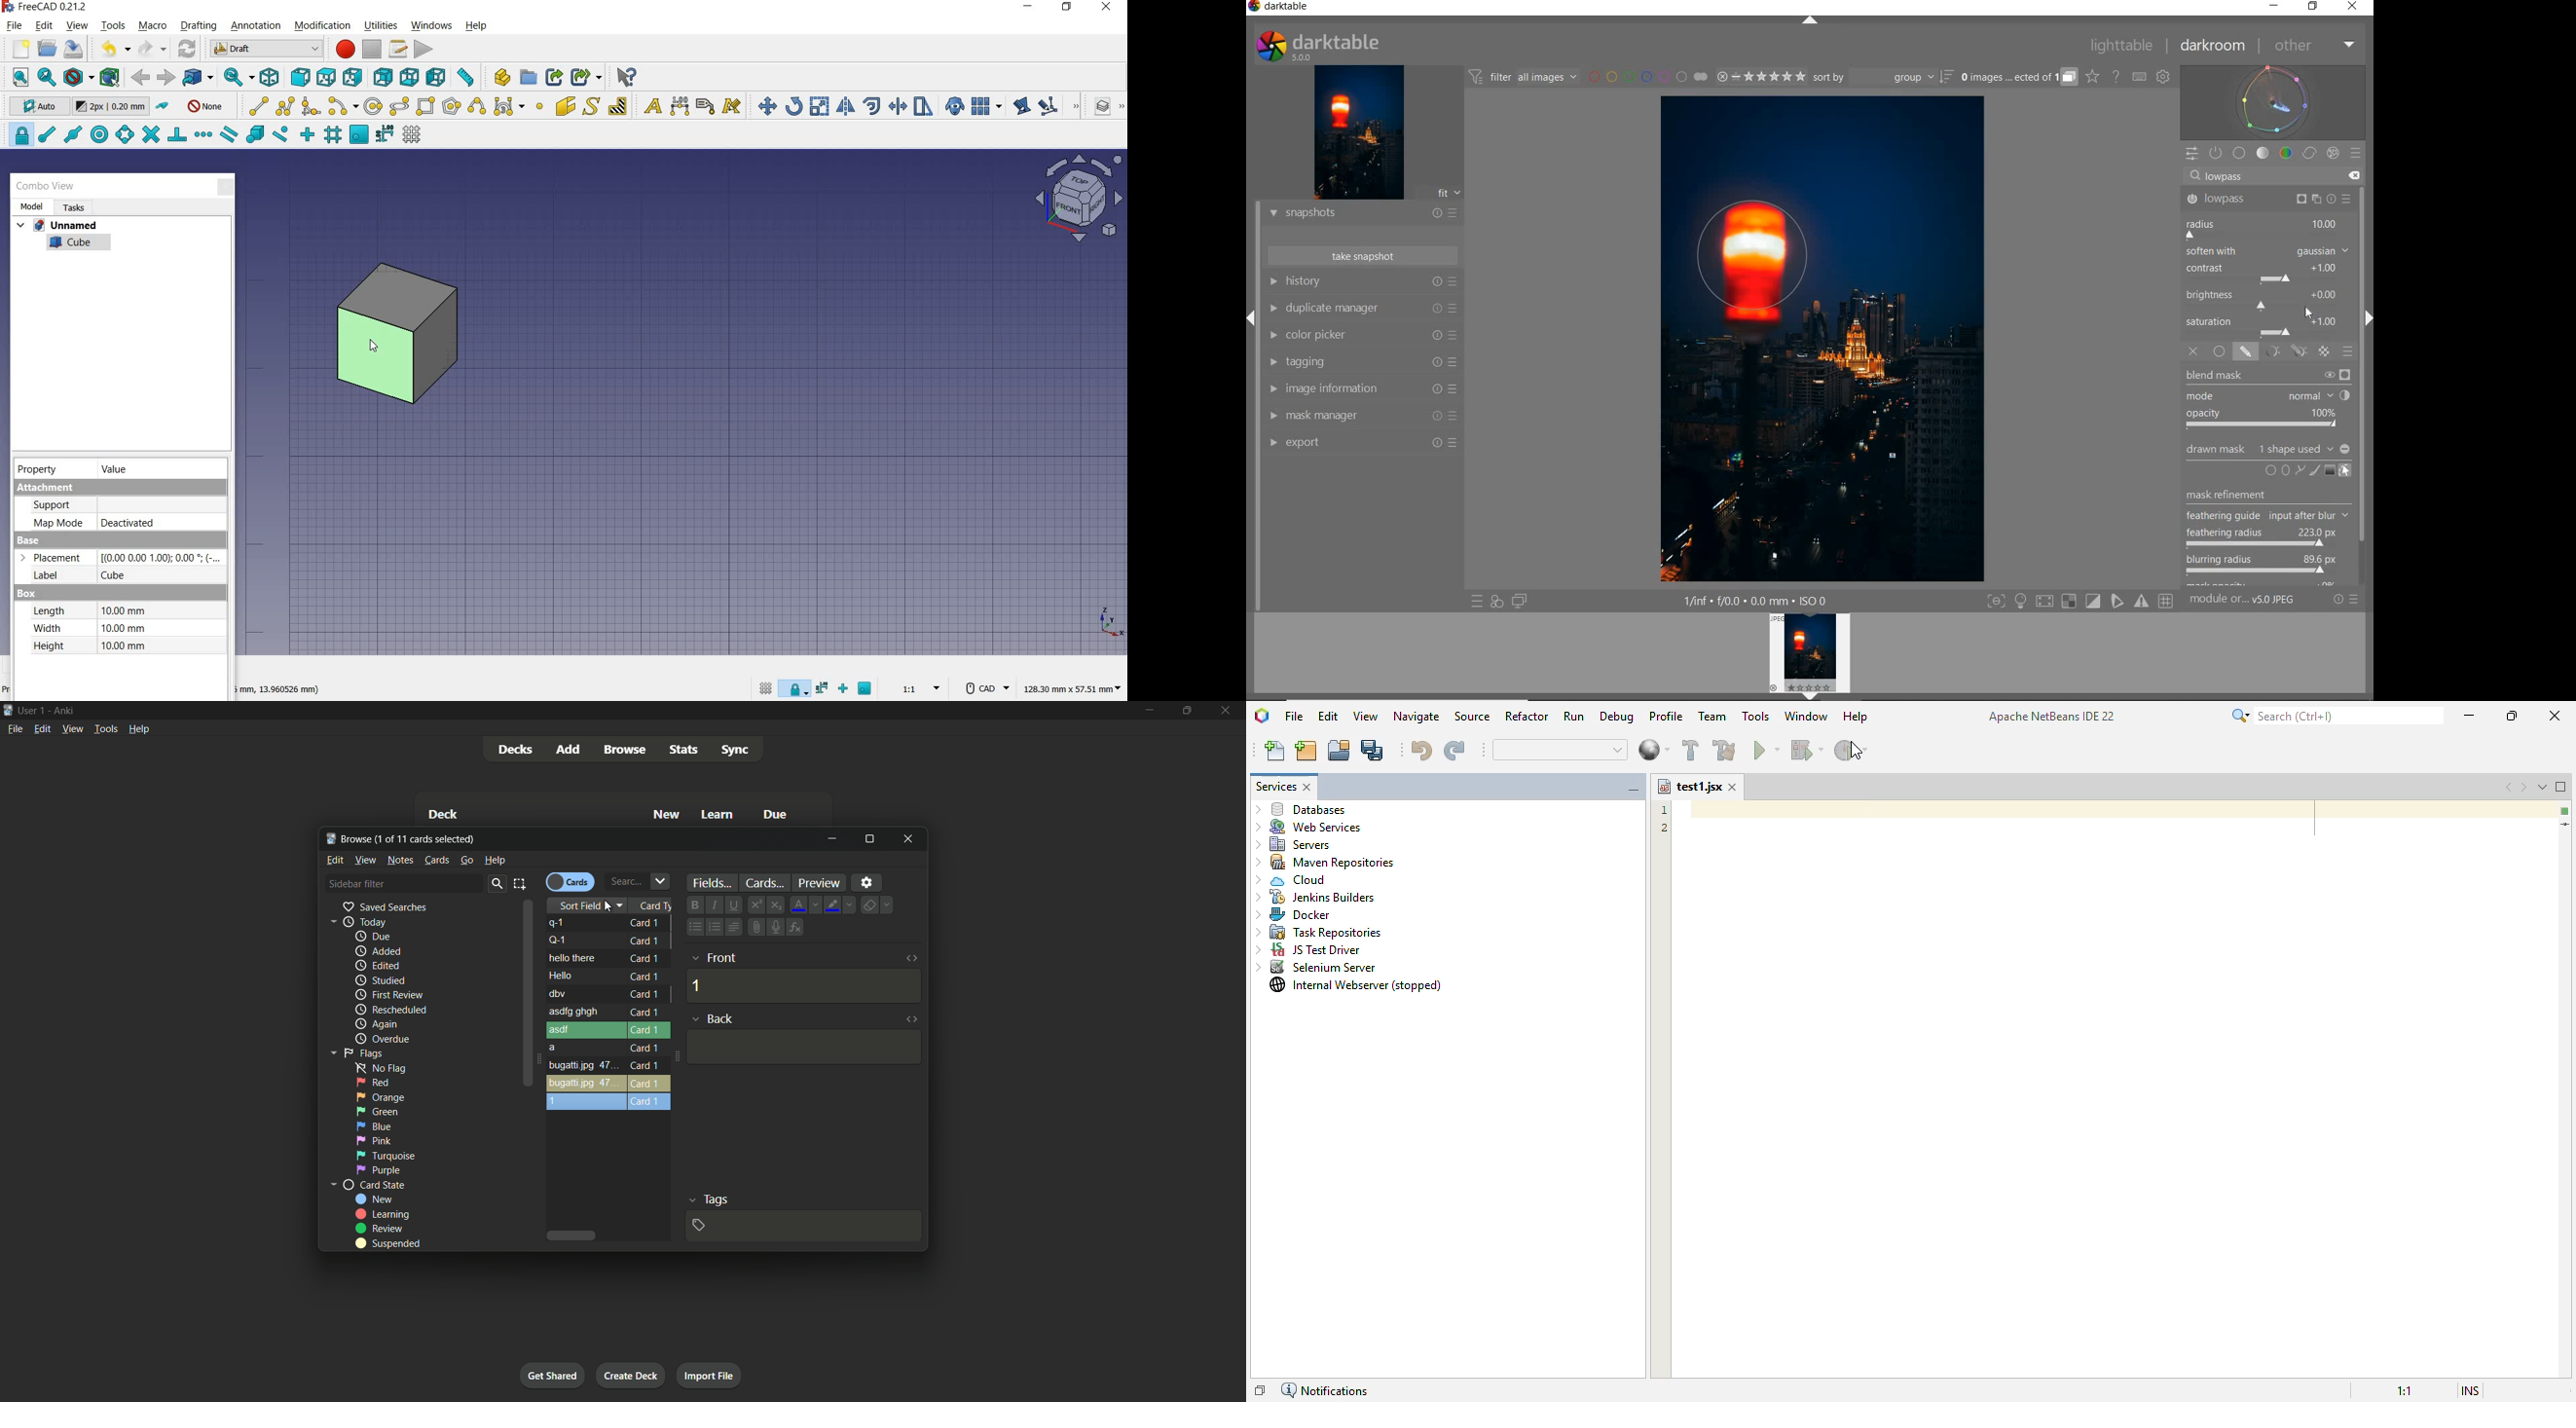  I want to click on rear, so click(383, 78).